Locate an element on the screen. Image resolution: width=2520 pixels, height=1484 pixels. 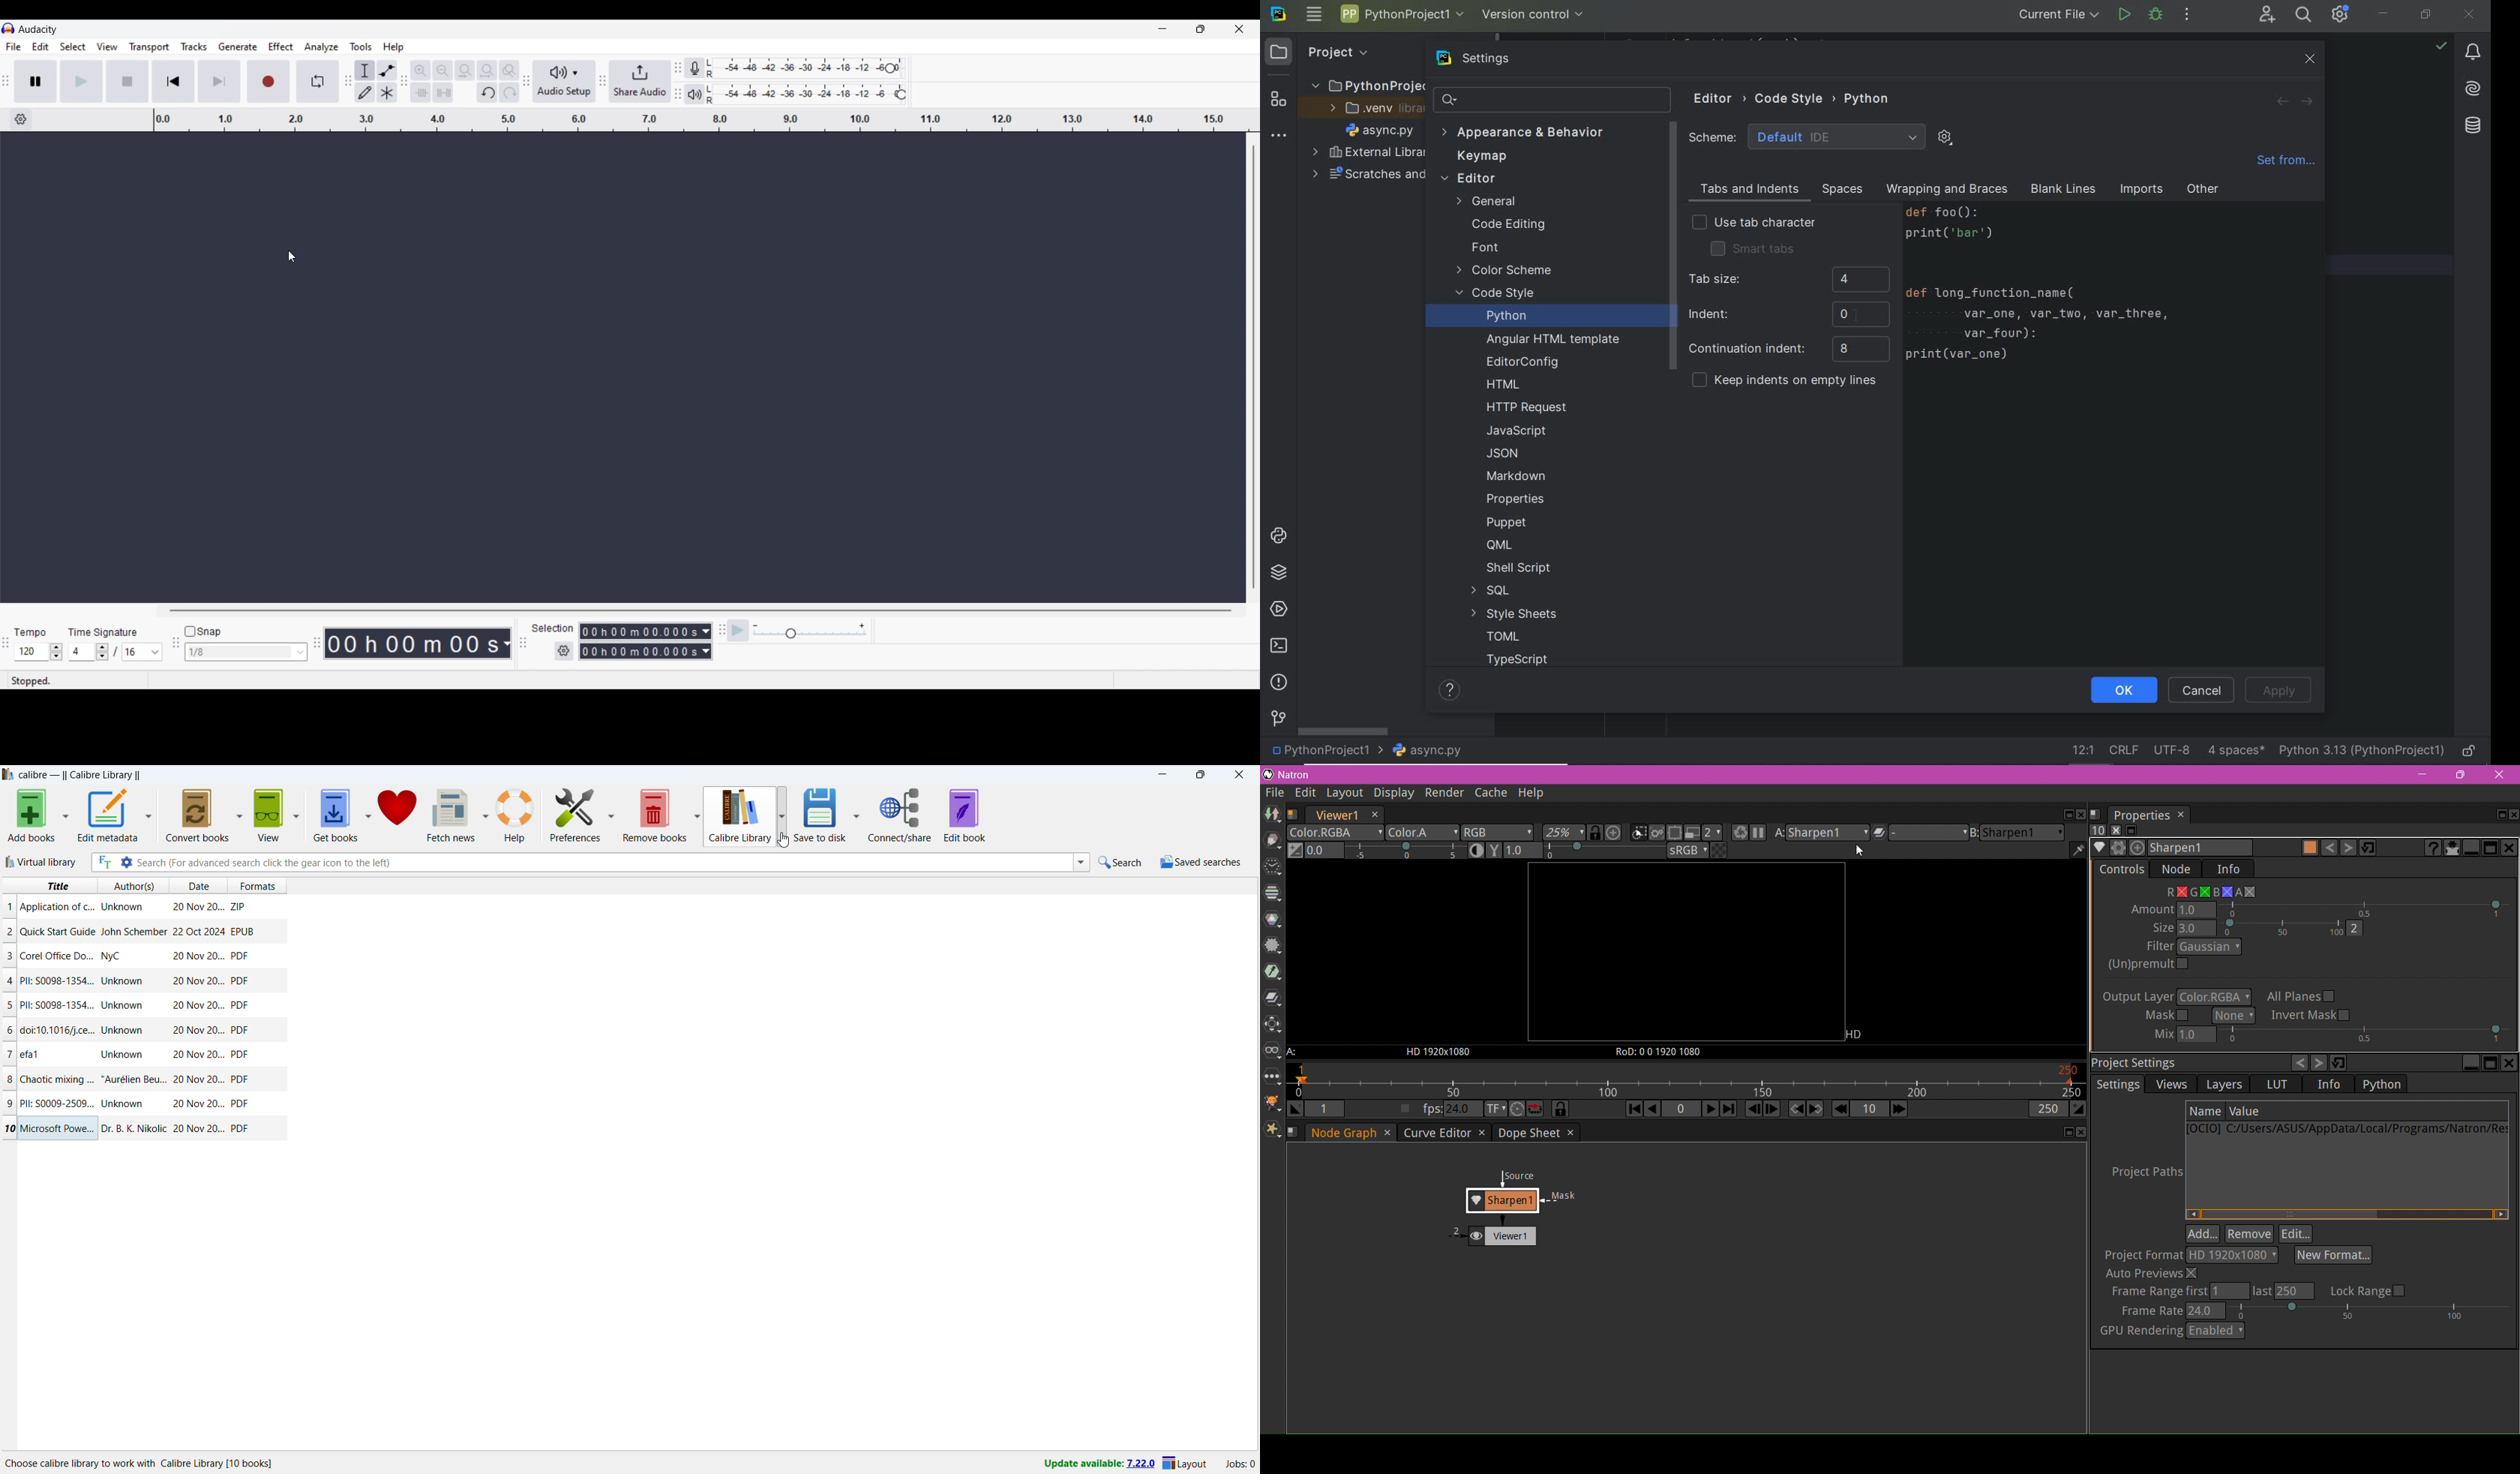
Selection is located at coordinates (551, 628).